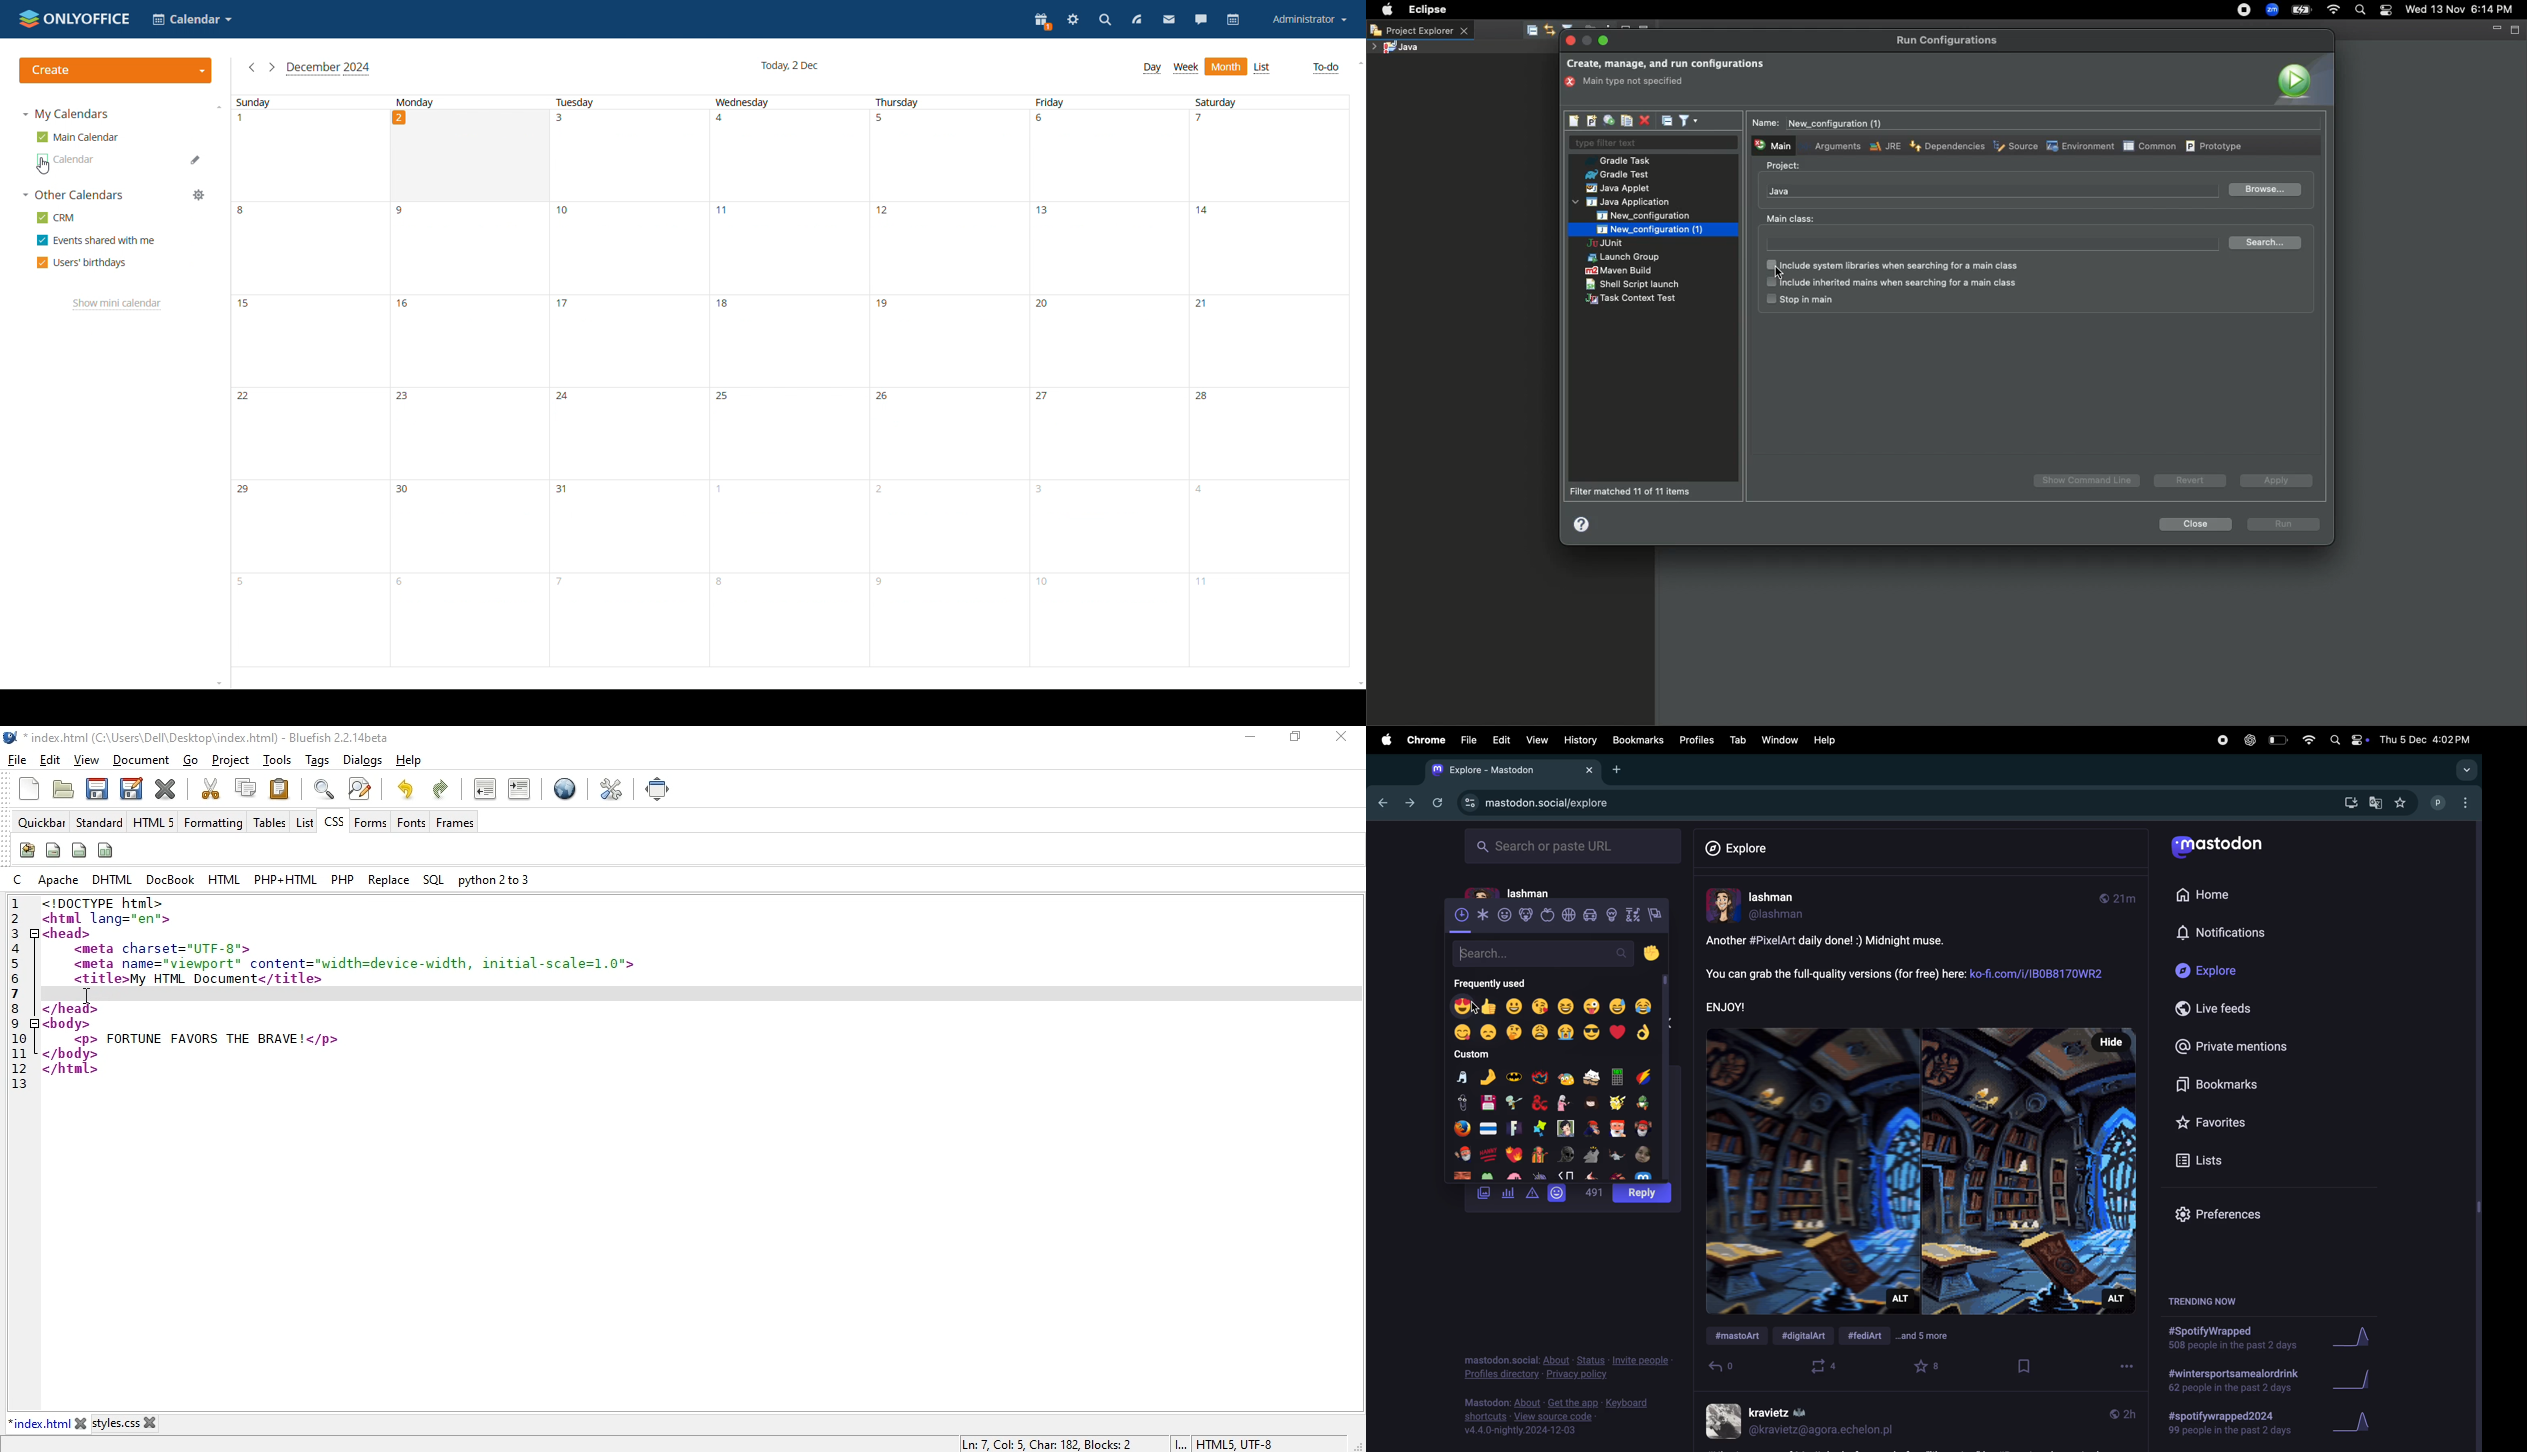 The image size is (2548, 1456). What do you see at coordinates (1496, 984) in the screenshot?
I see `frequently used` at bounding box center [1496, 984].